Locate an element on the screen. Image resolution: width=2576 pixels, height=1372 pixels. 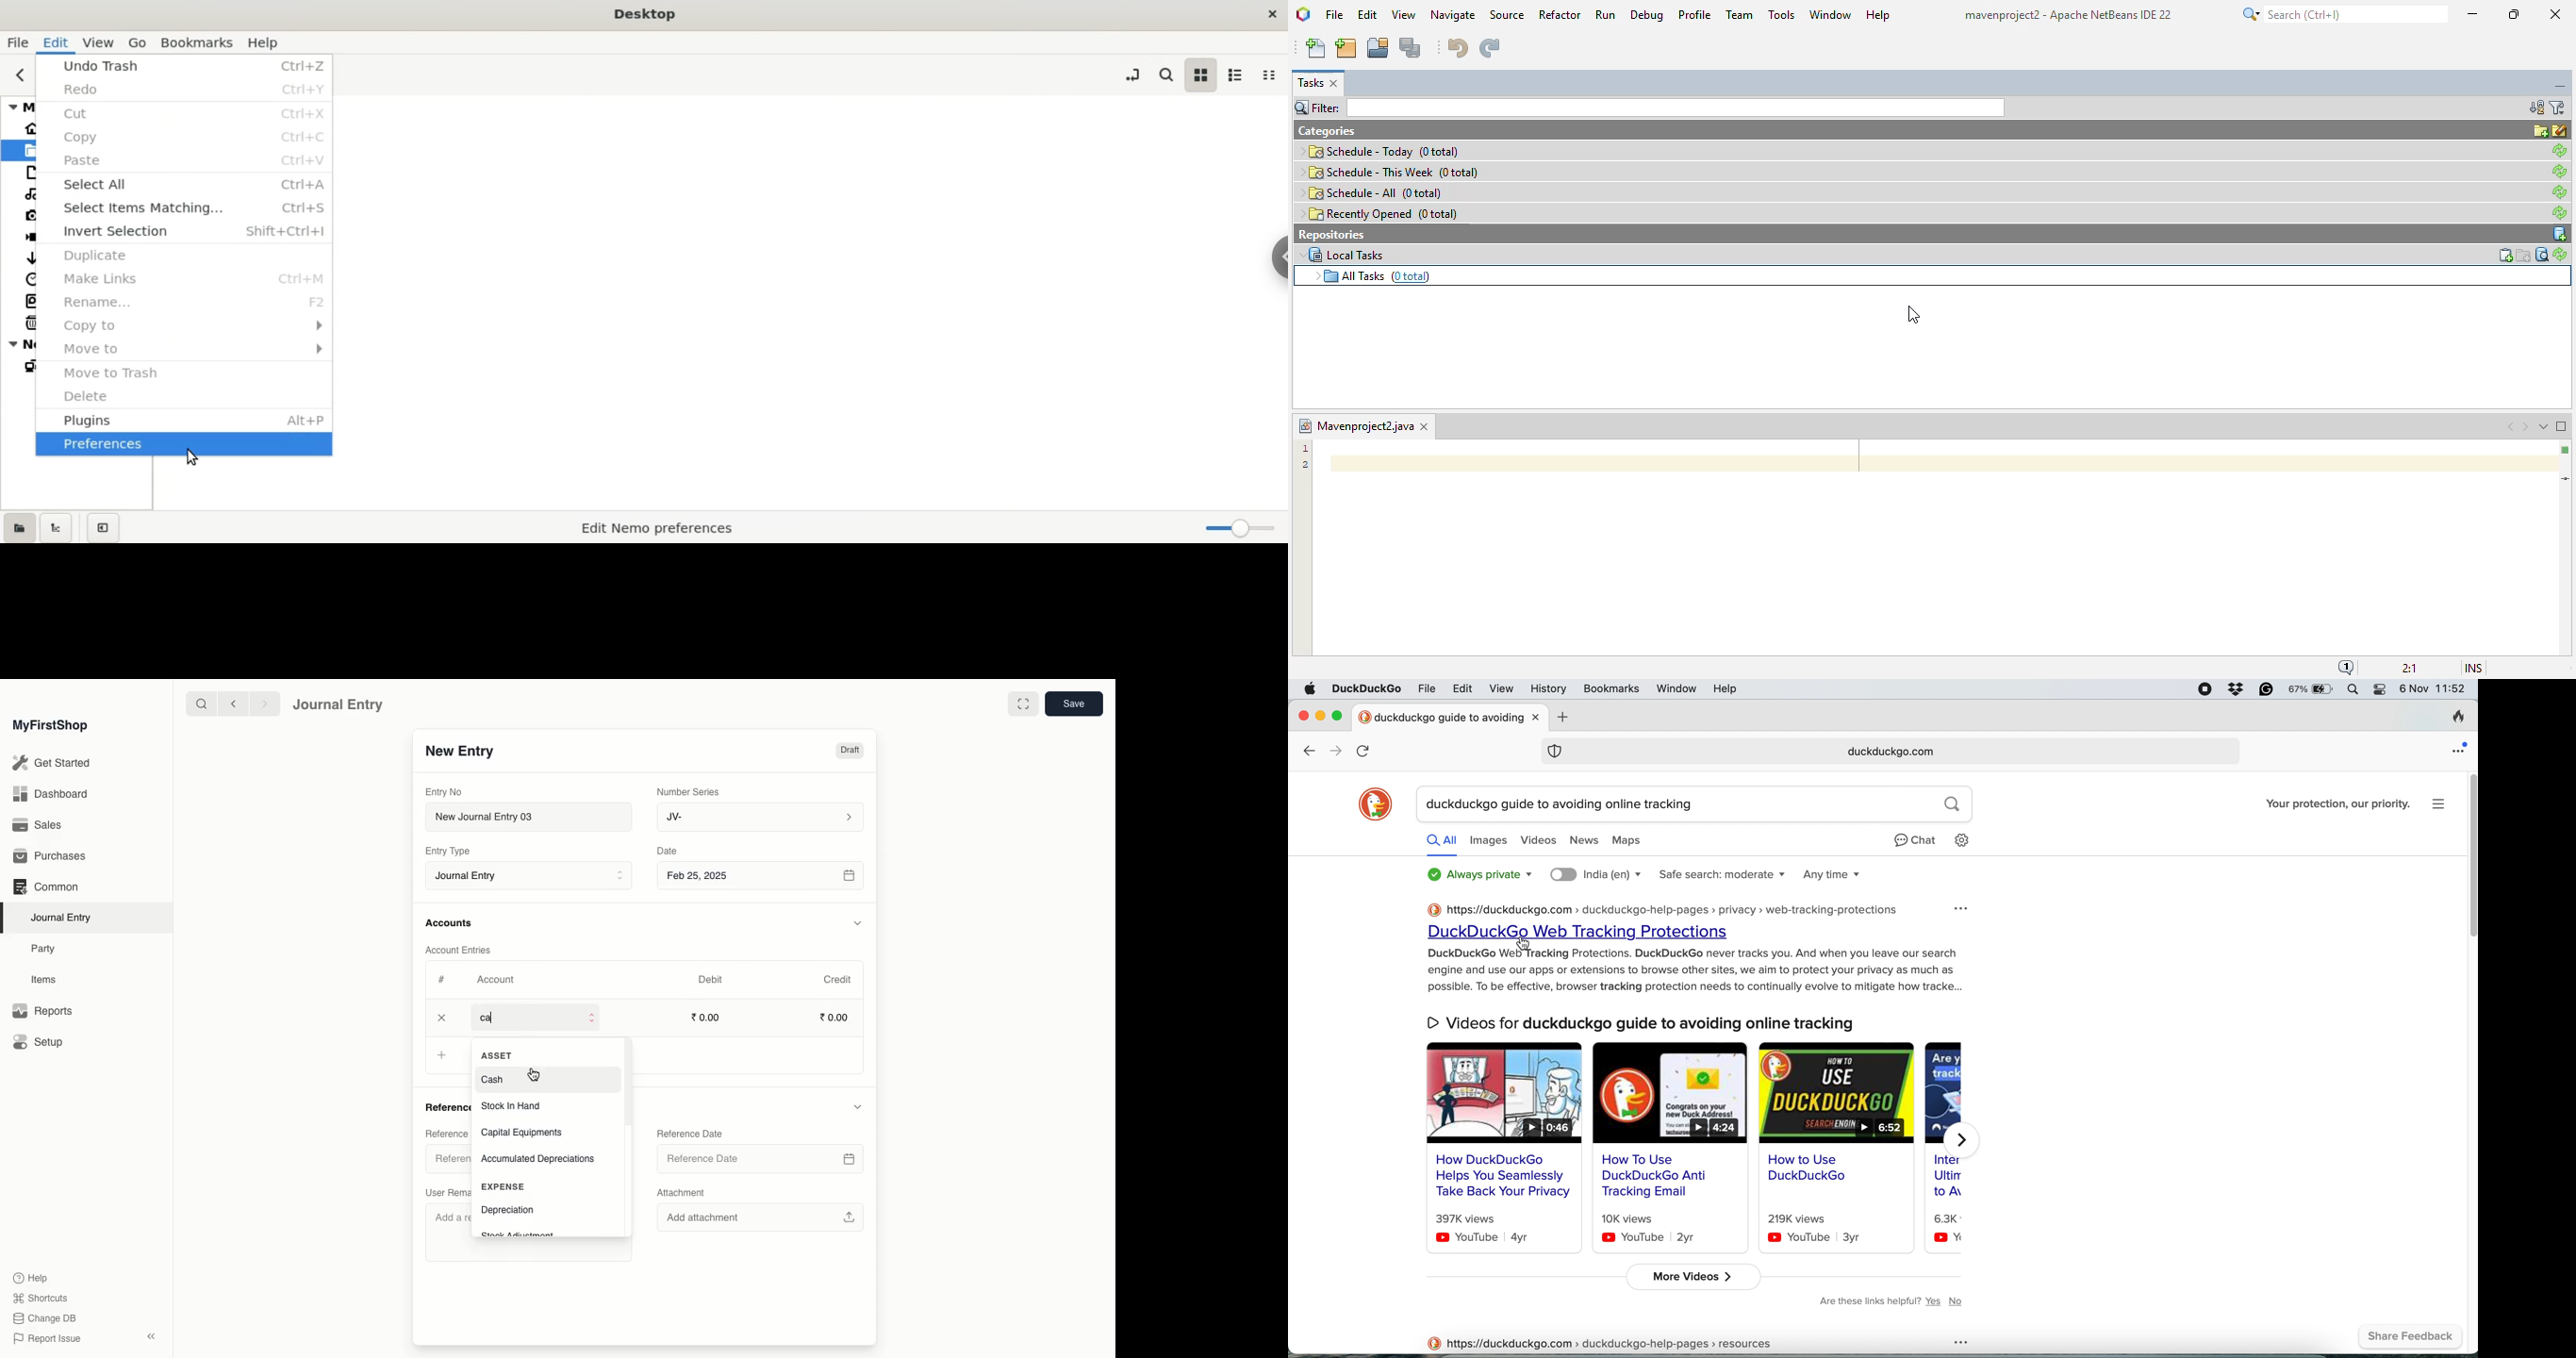
Stock In Hand is located at coordinates (513, 1106).